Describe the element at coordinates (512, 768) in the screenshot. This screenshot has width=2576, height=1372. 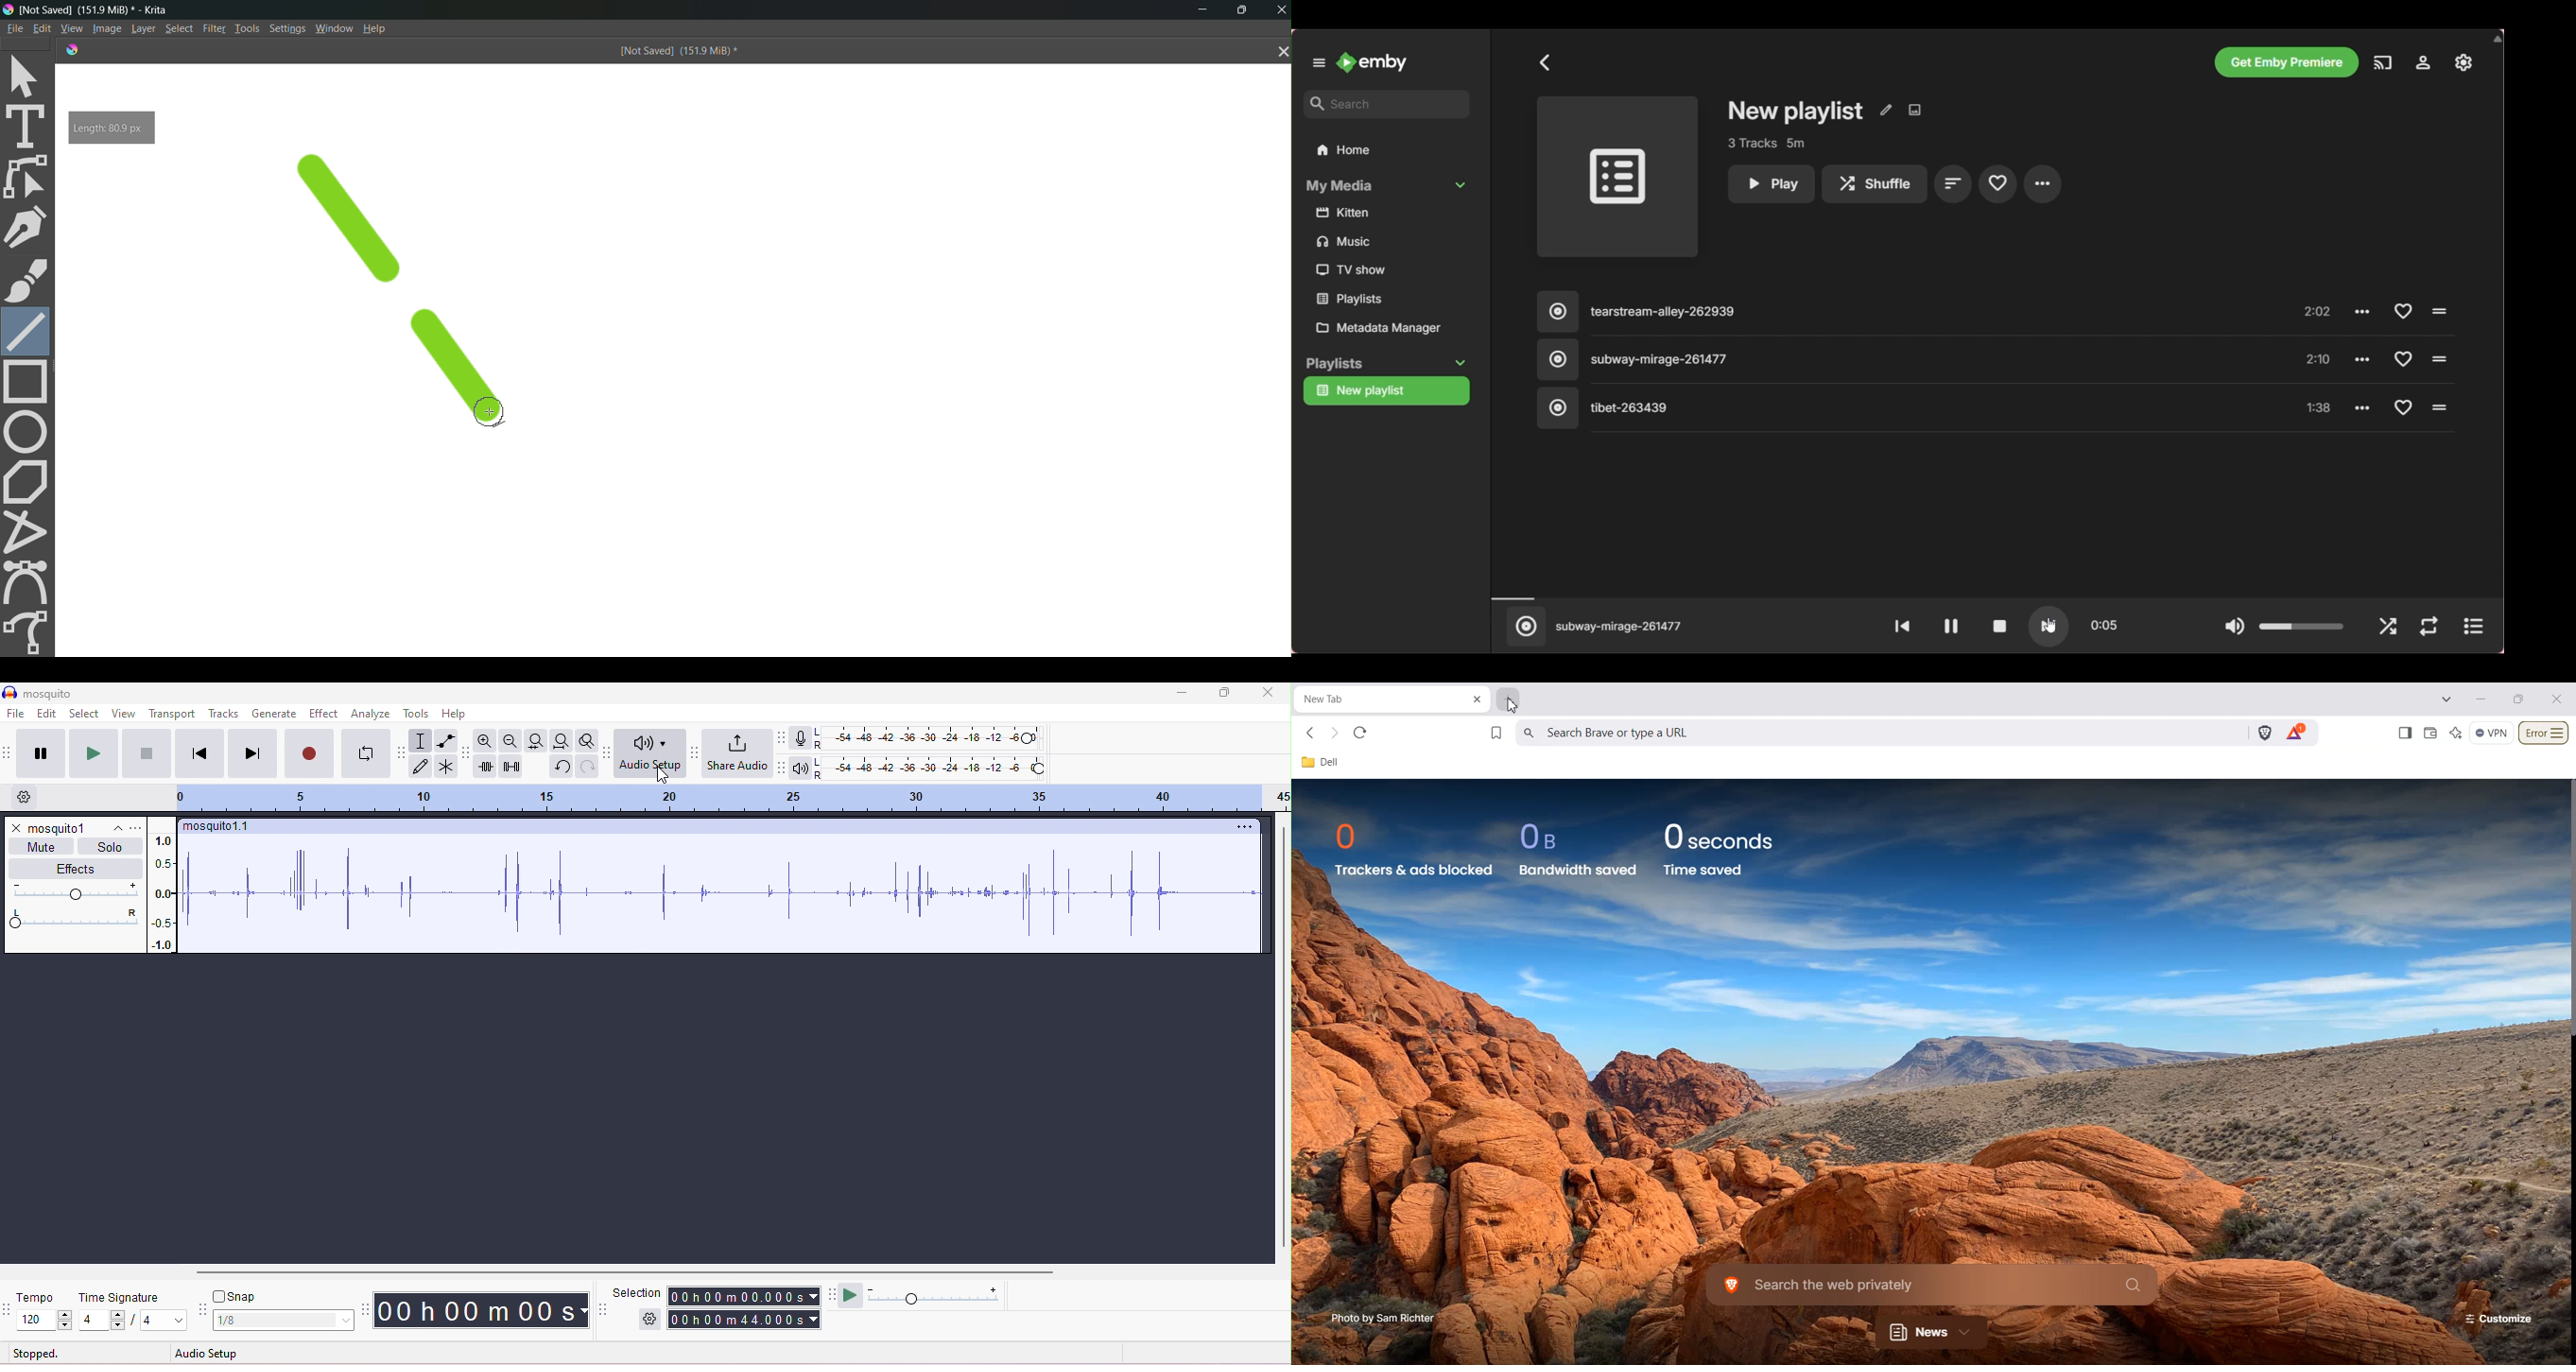
I see `silence selection` at that location.